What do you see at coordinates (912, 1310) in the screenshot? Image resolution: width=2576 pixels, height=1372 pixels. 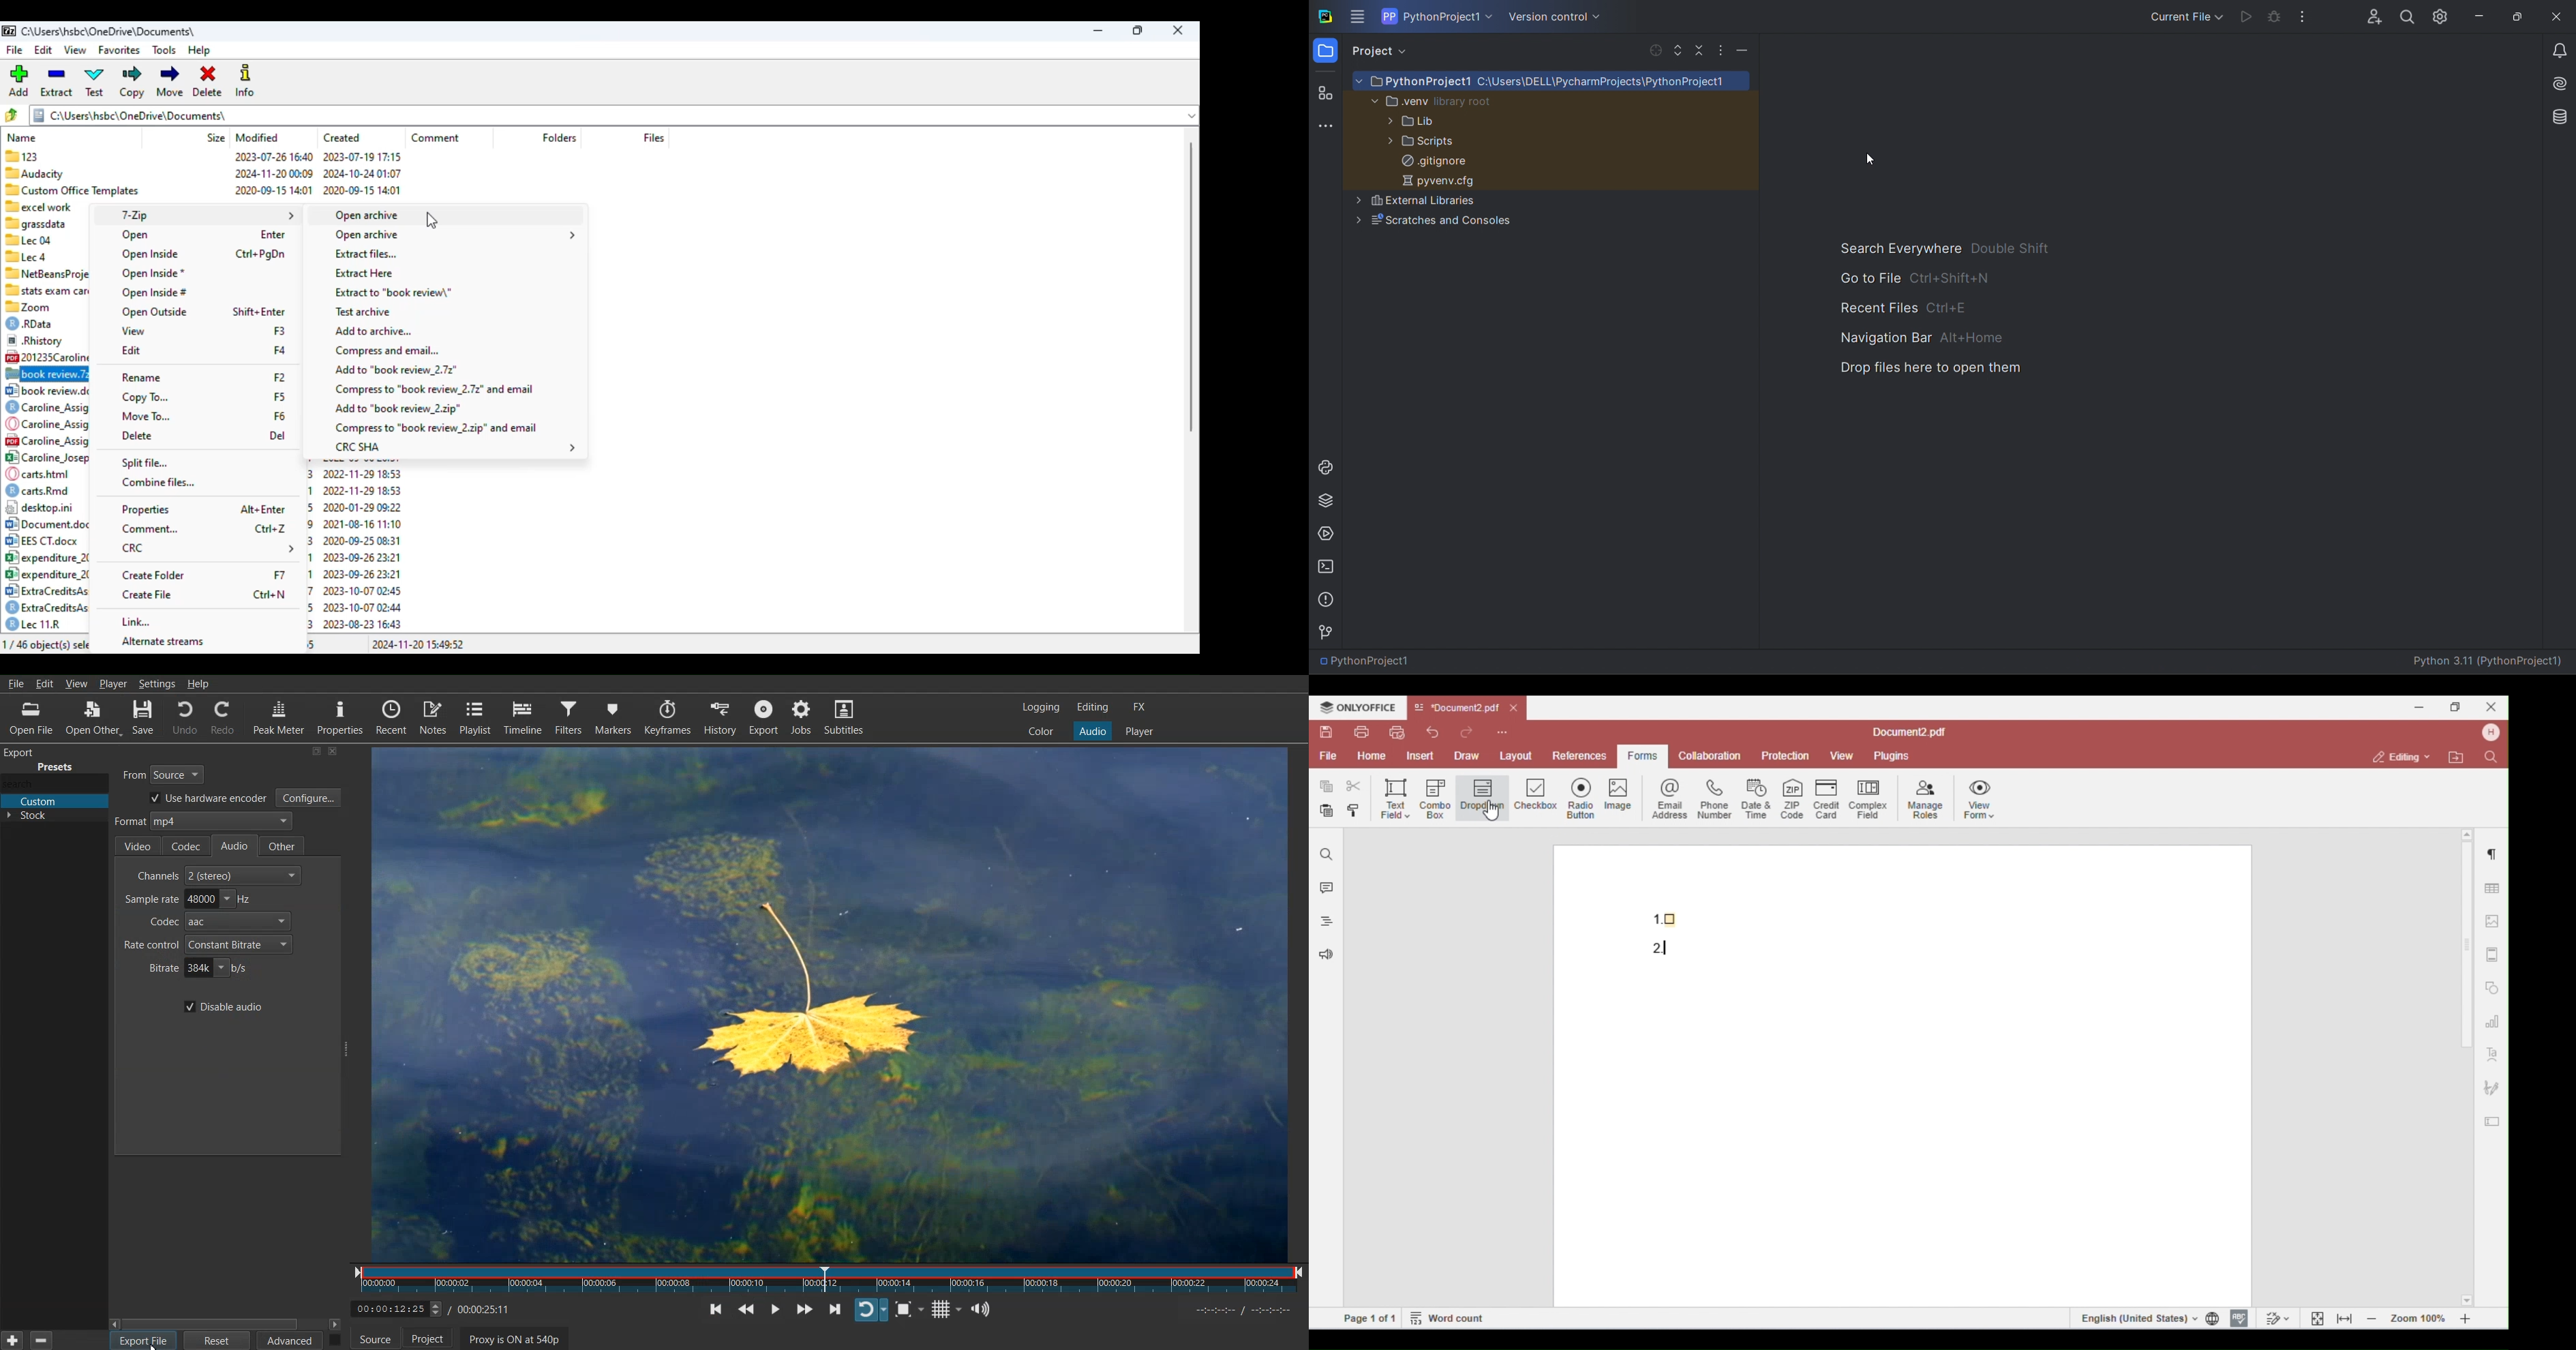 I see `Toggle Zoom` at bounding box center [912, 1310].